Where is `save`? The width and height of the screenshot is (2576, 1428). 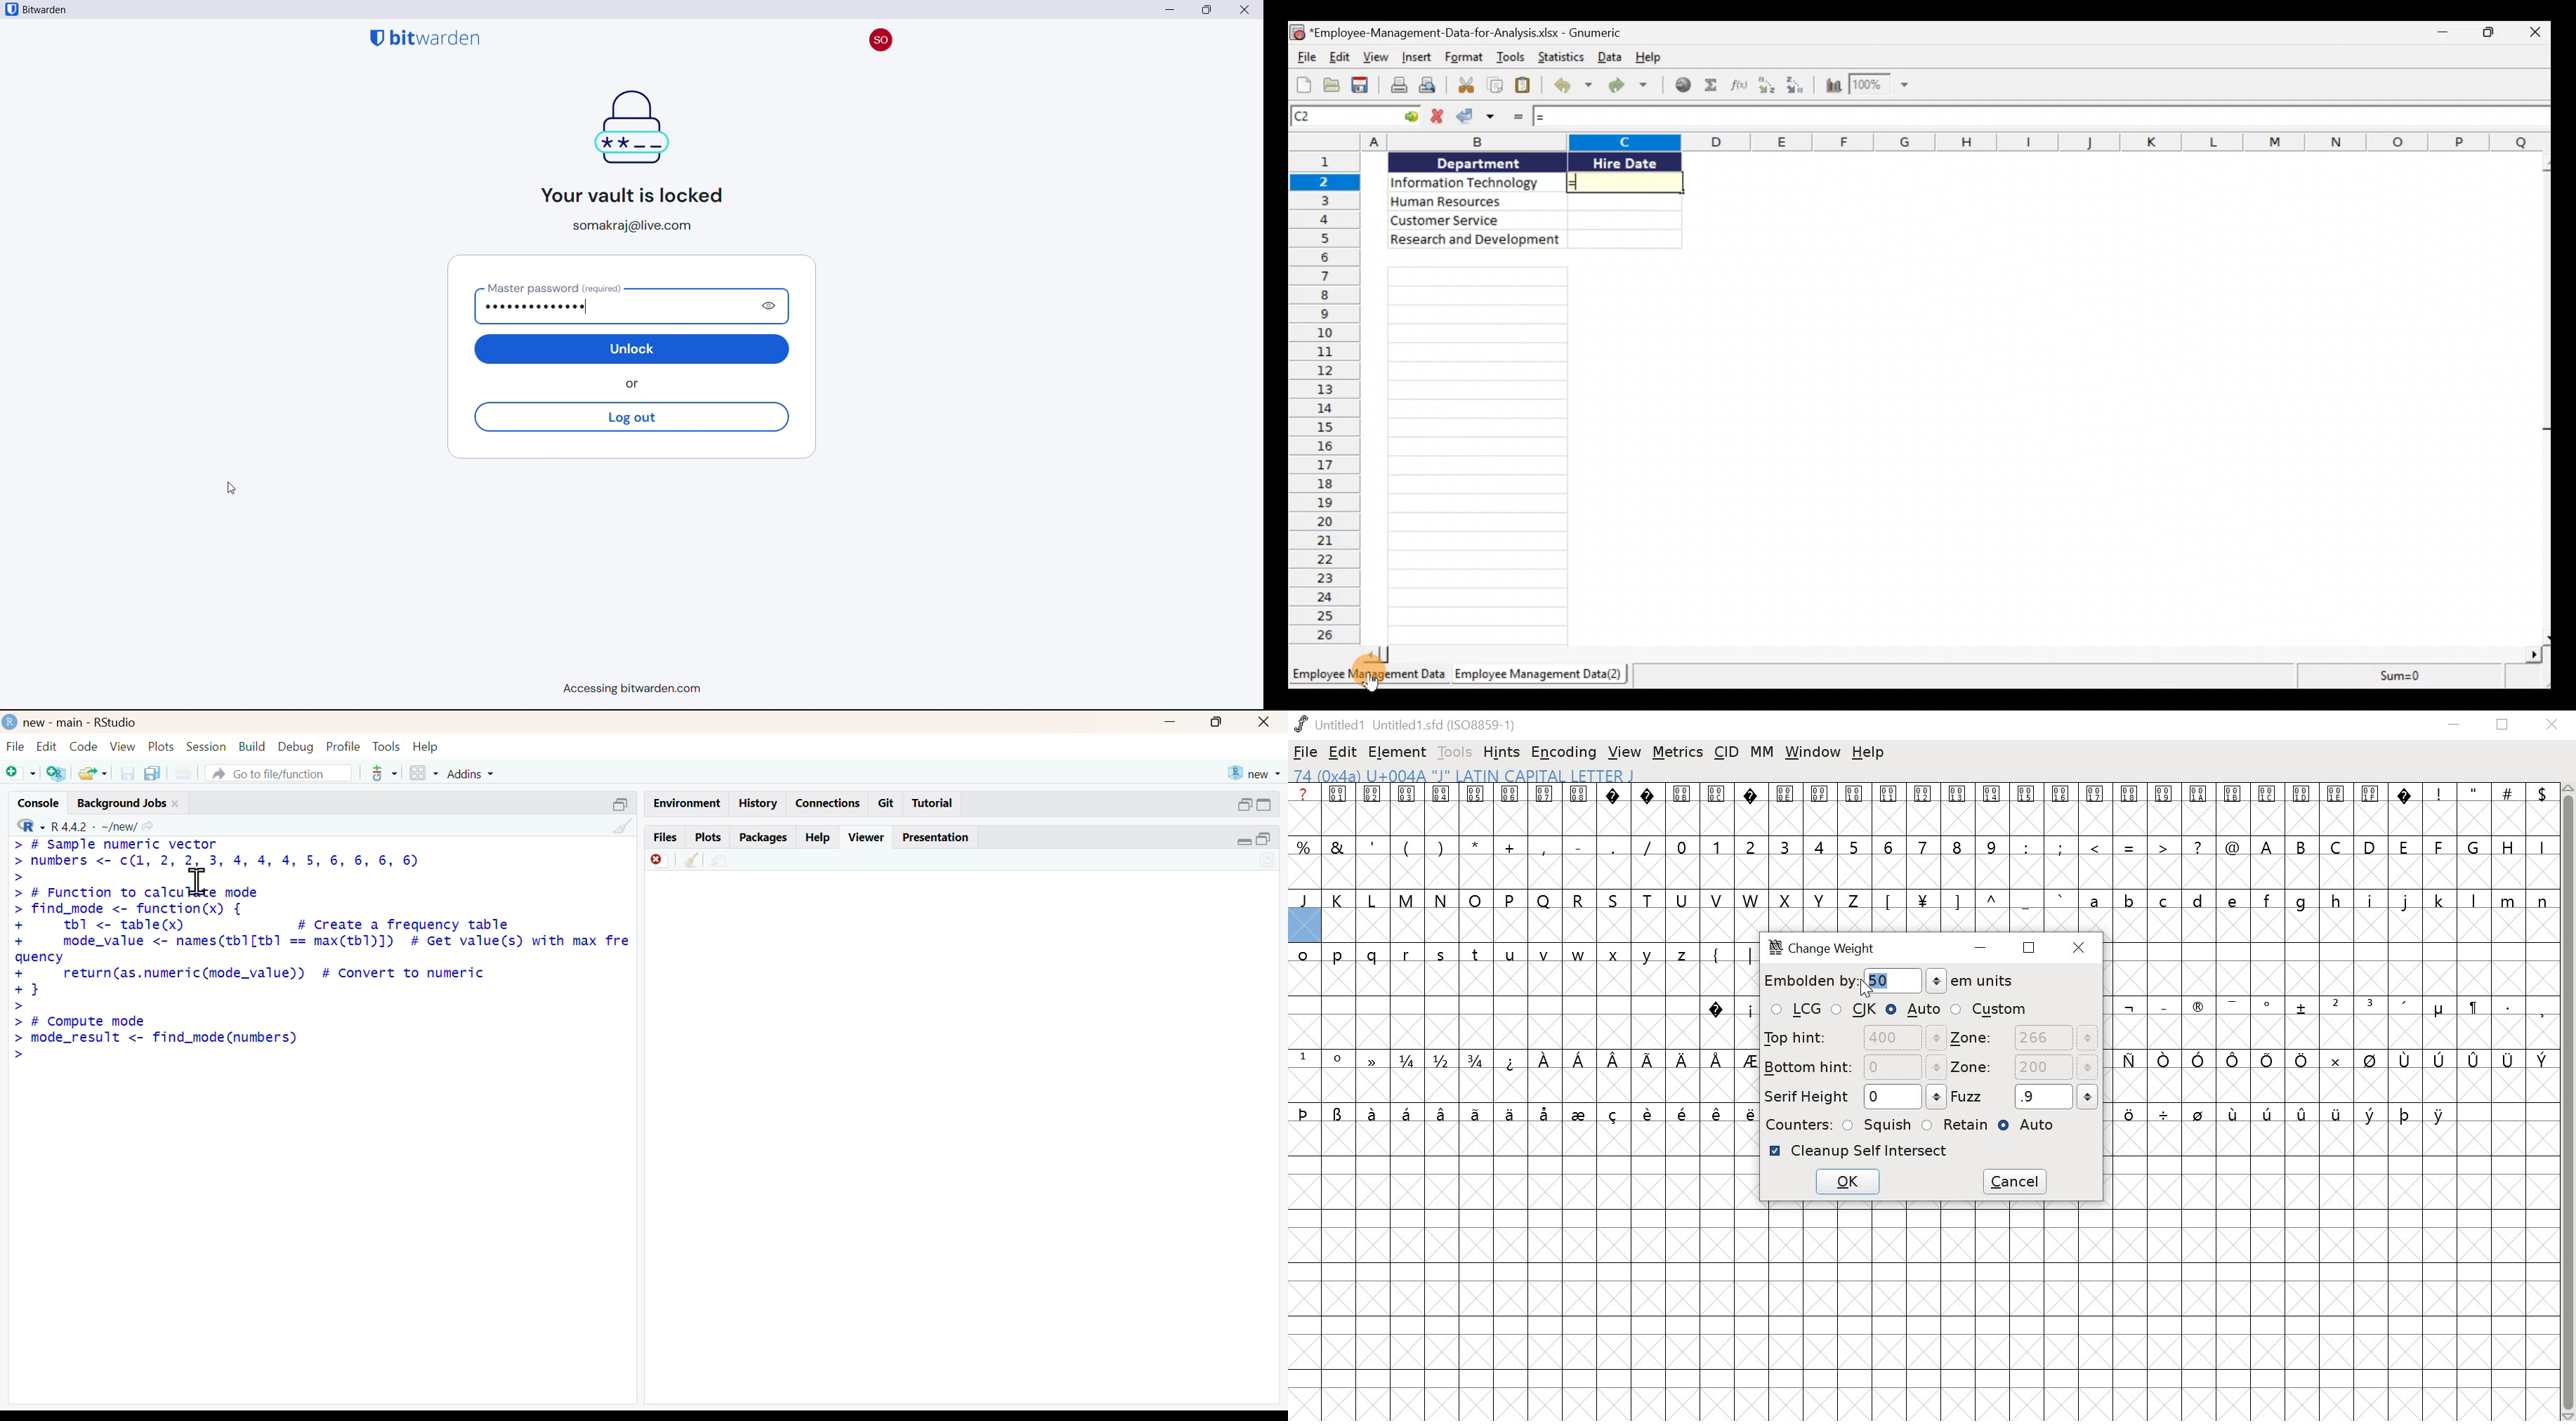
save is located at coordinates (129, 773).